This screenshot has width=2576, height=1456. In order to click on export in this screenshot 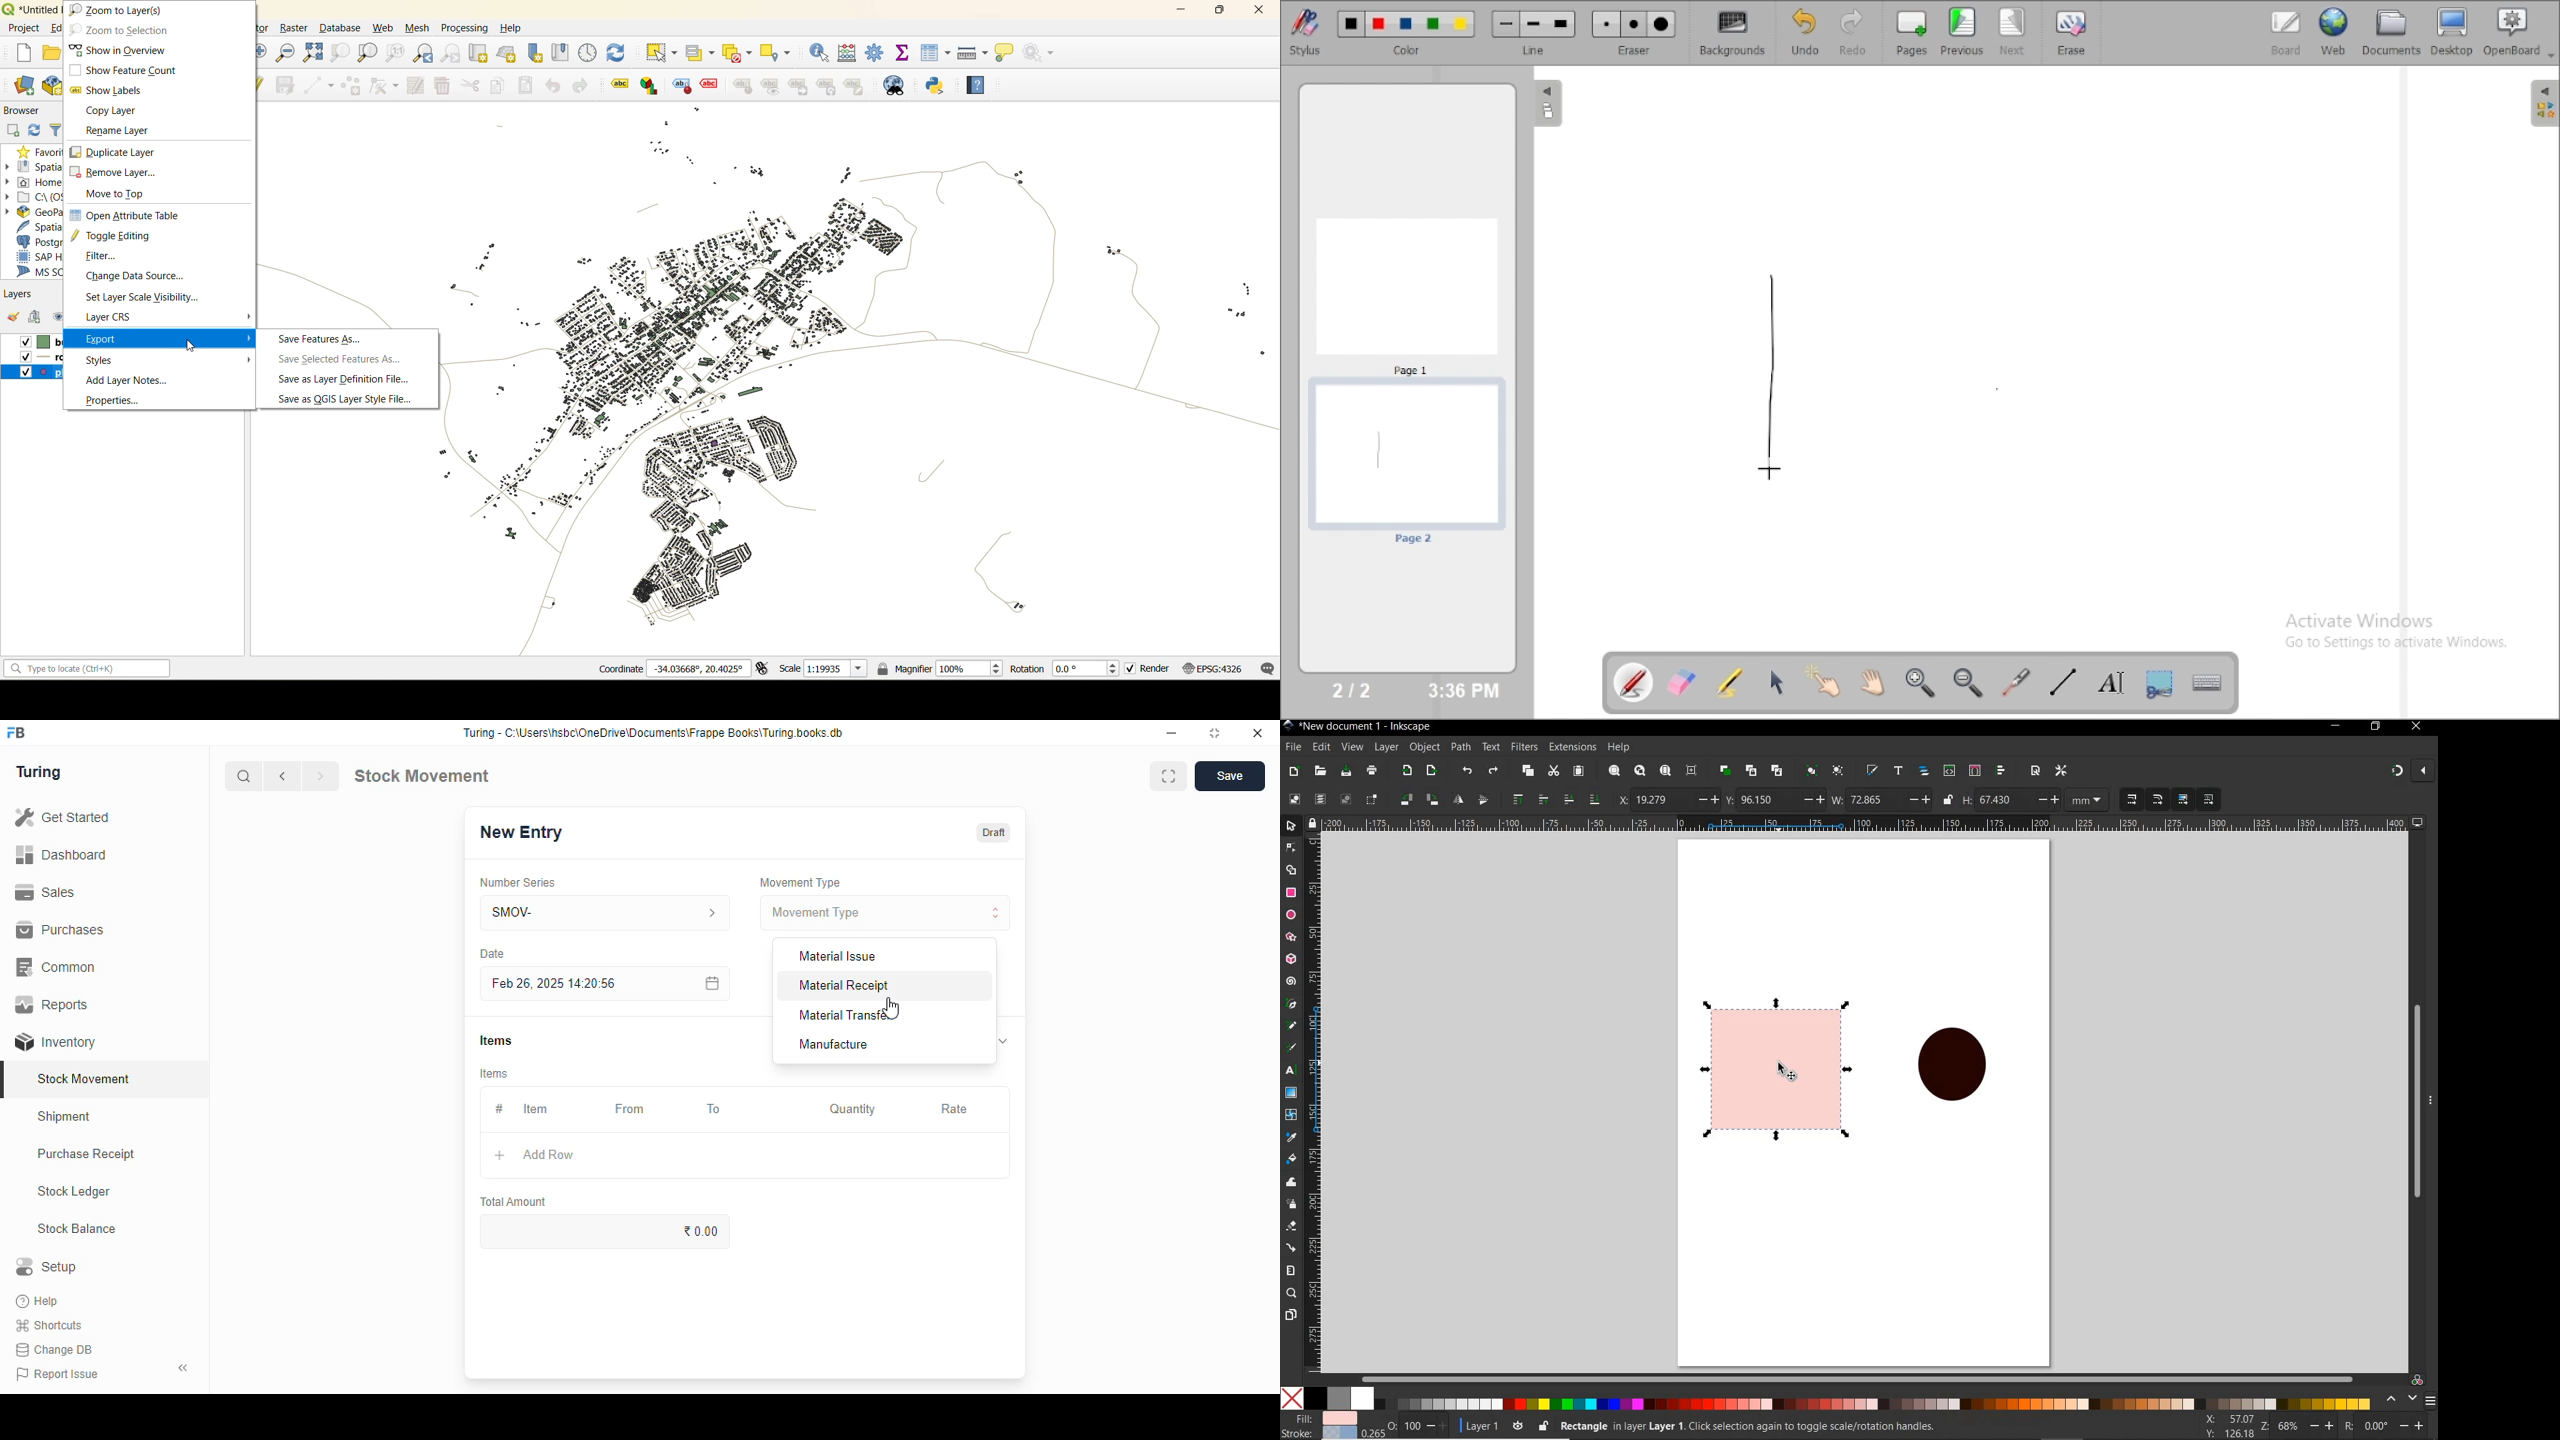, I will do `click(1407, 770)`.